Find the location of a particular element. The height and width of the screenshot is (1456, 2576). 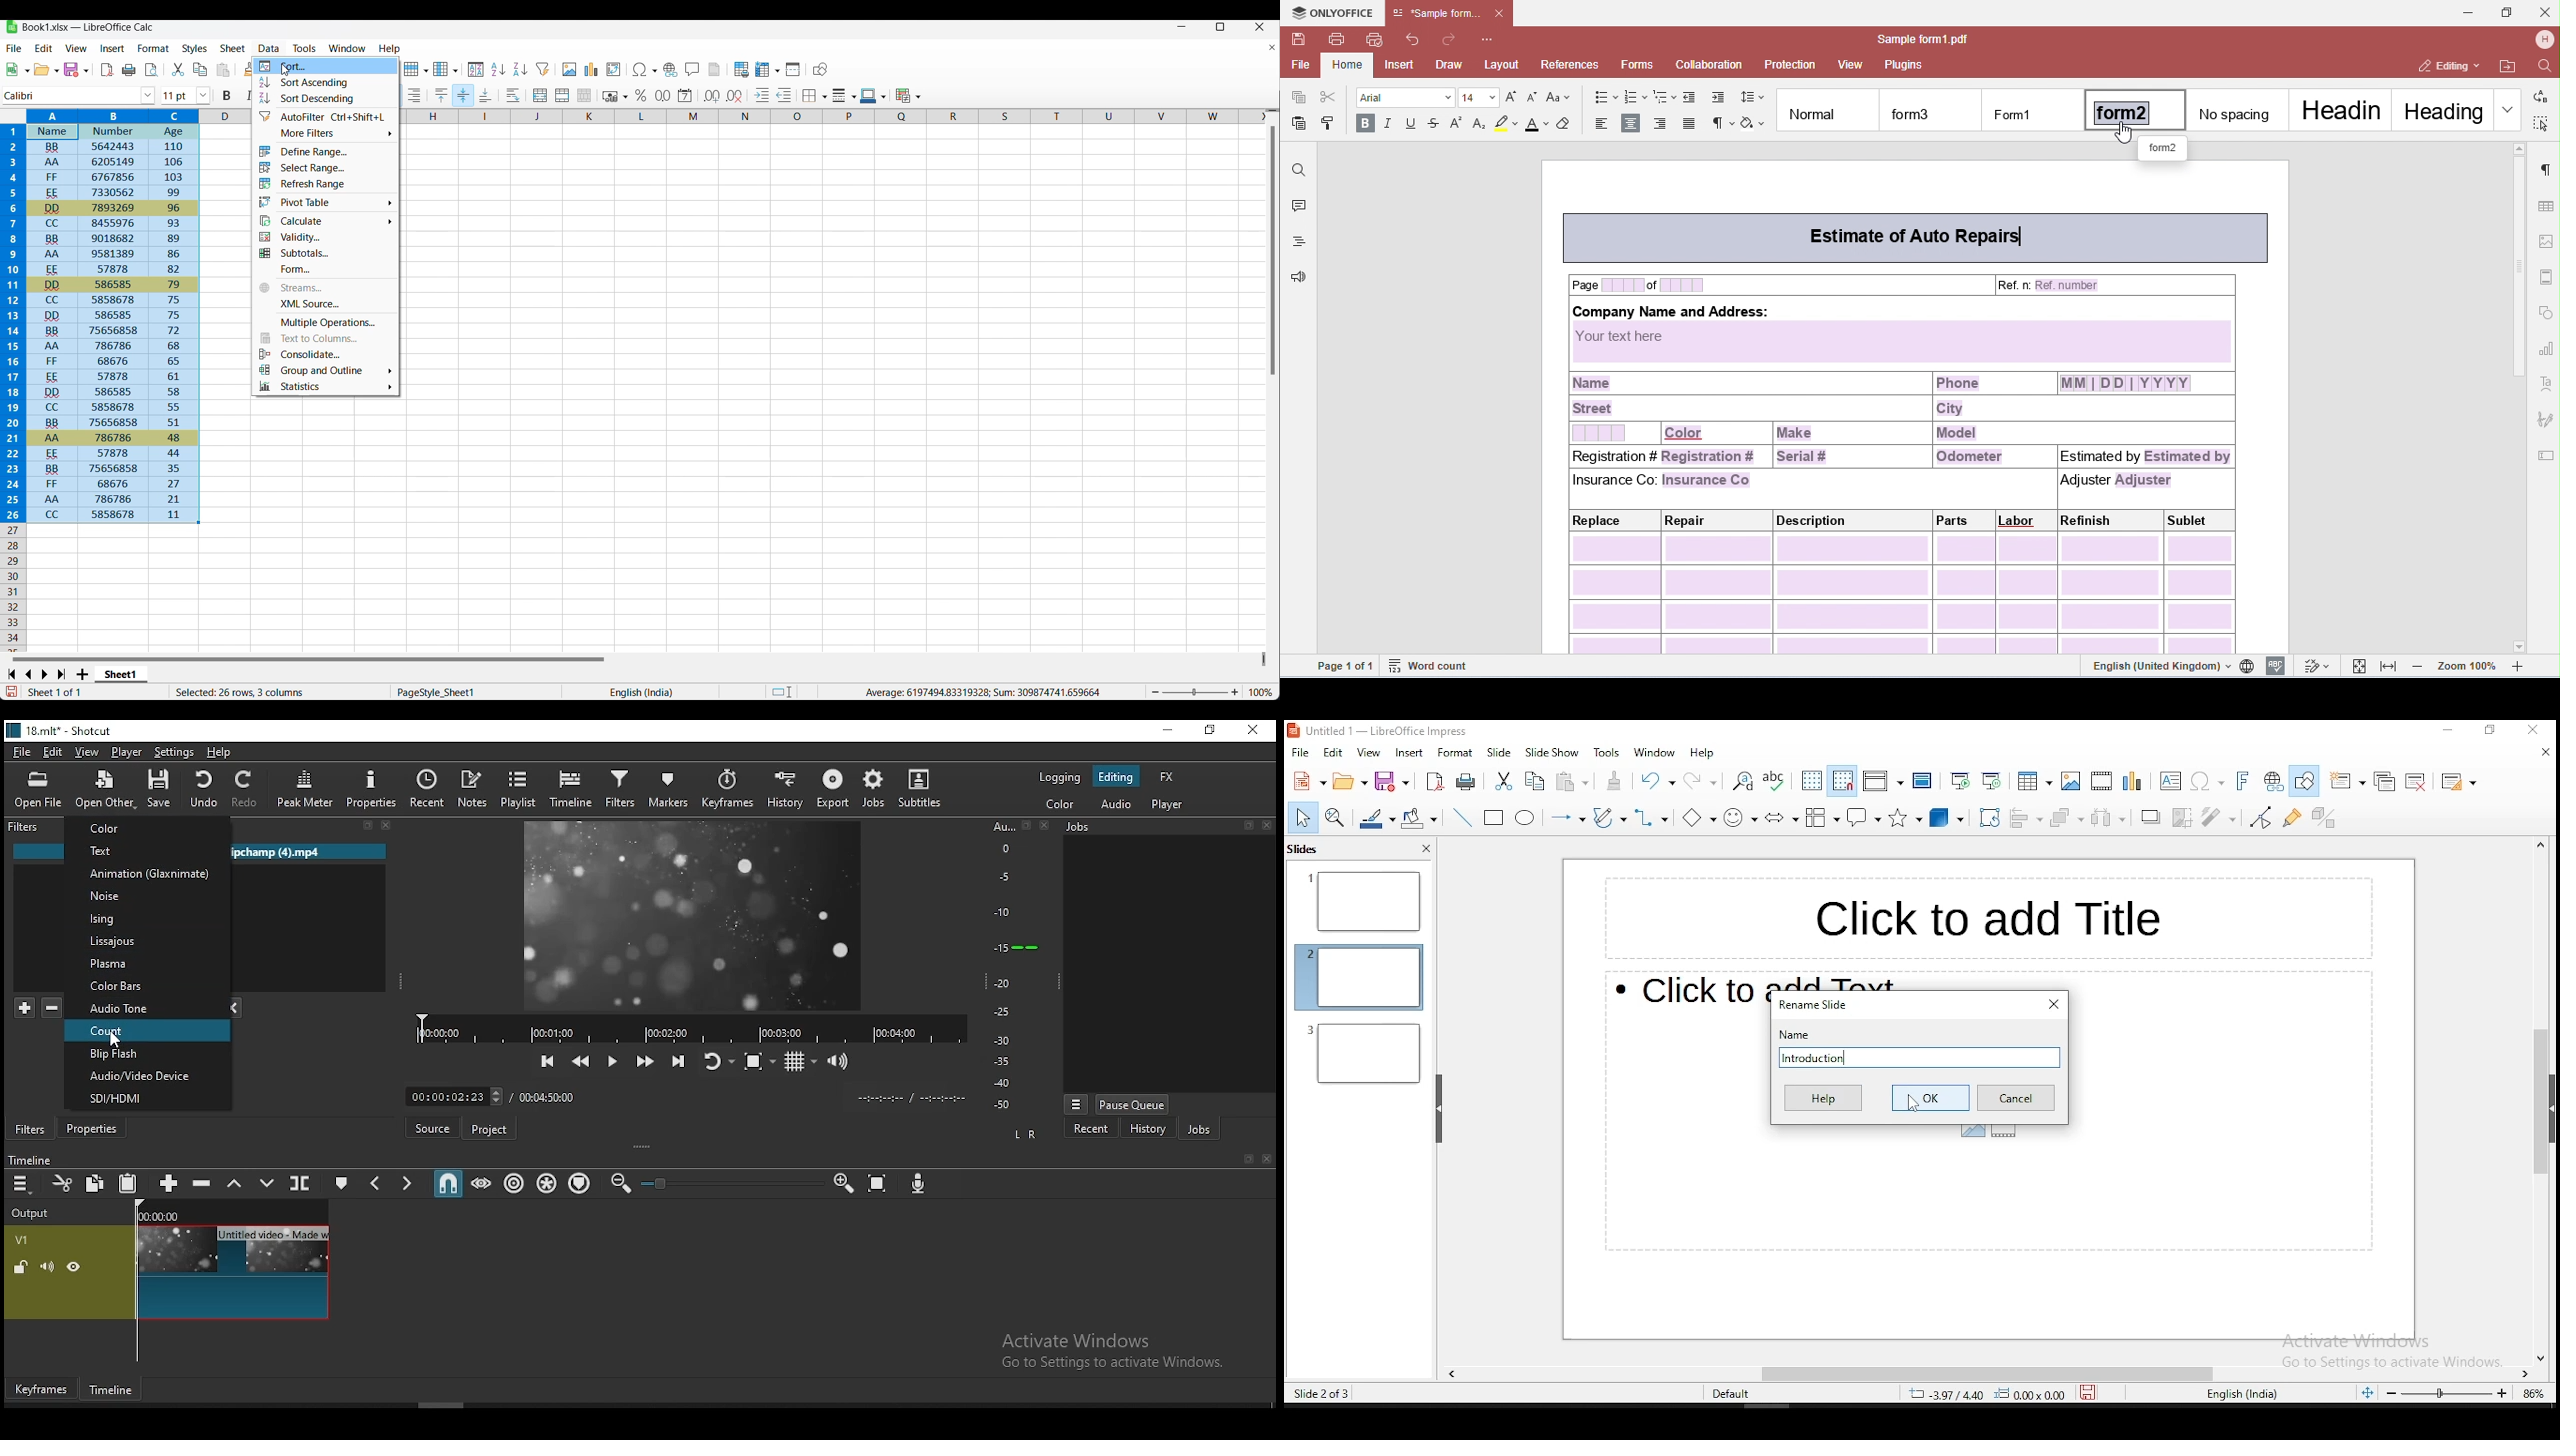

append is located at coordinates (167, 1183).